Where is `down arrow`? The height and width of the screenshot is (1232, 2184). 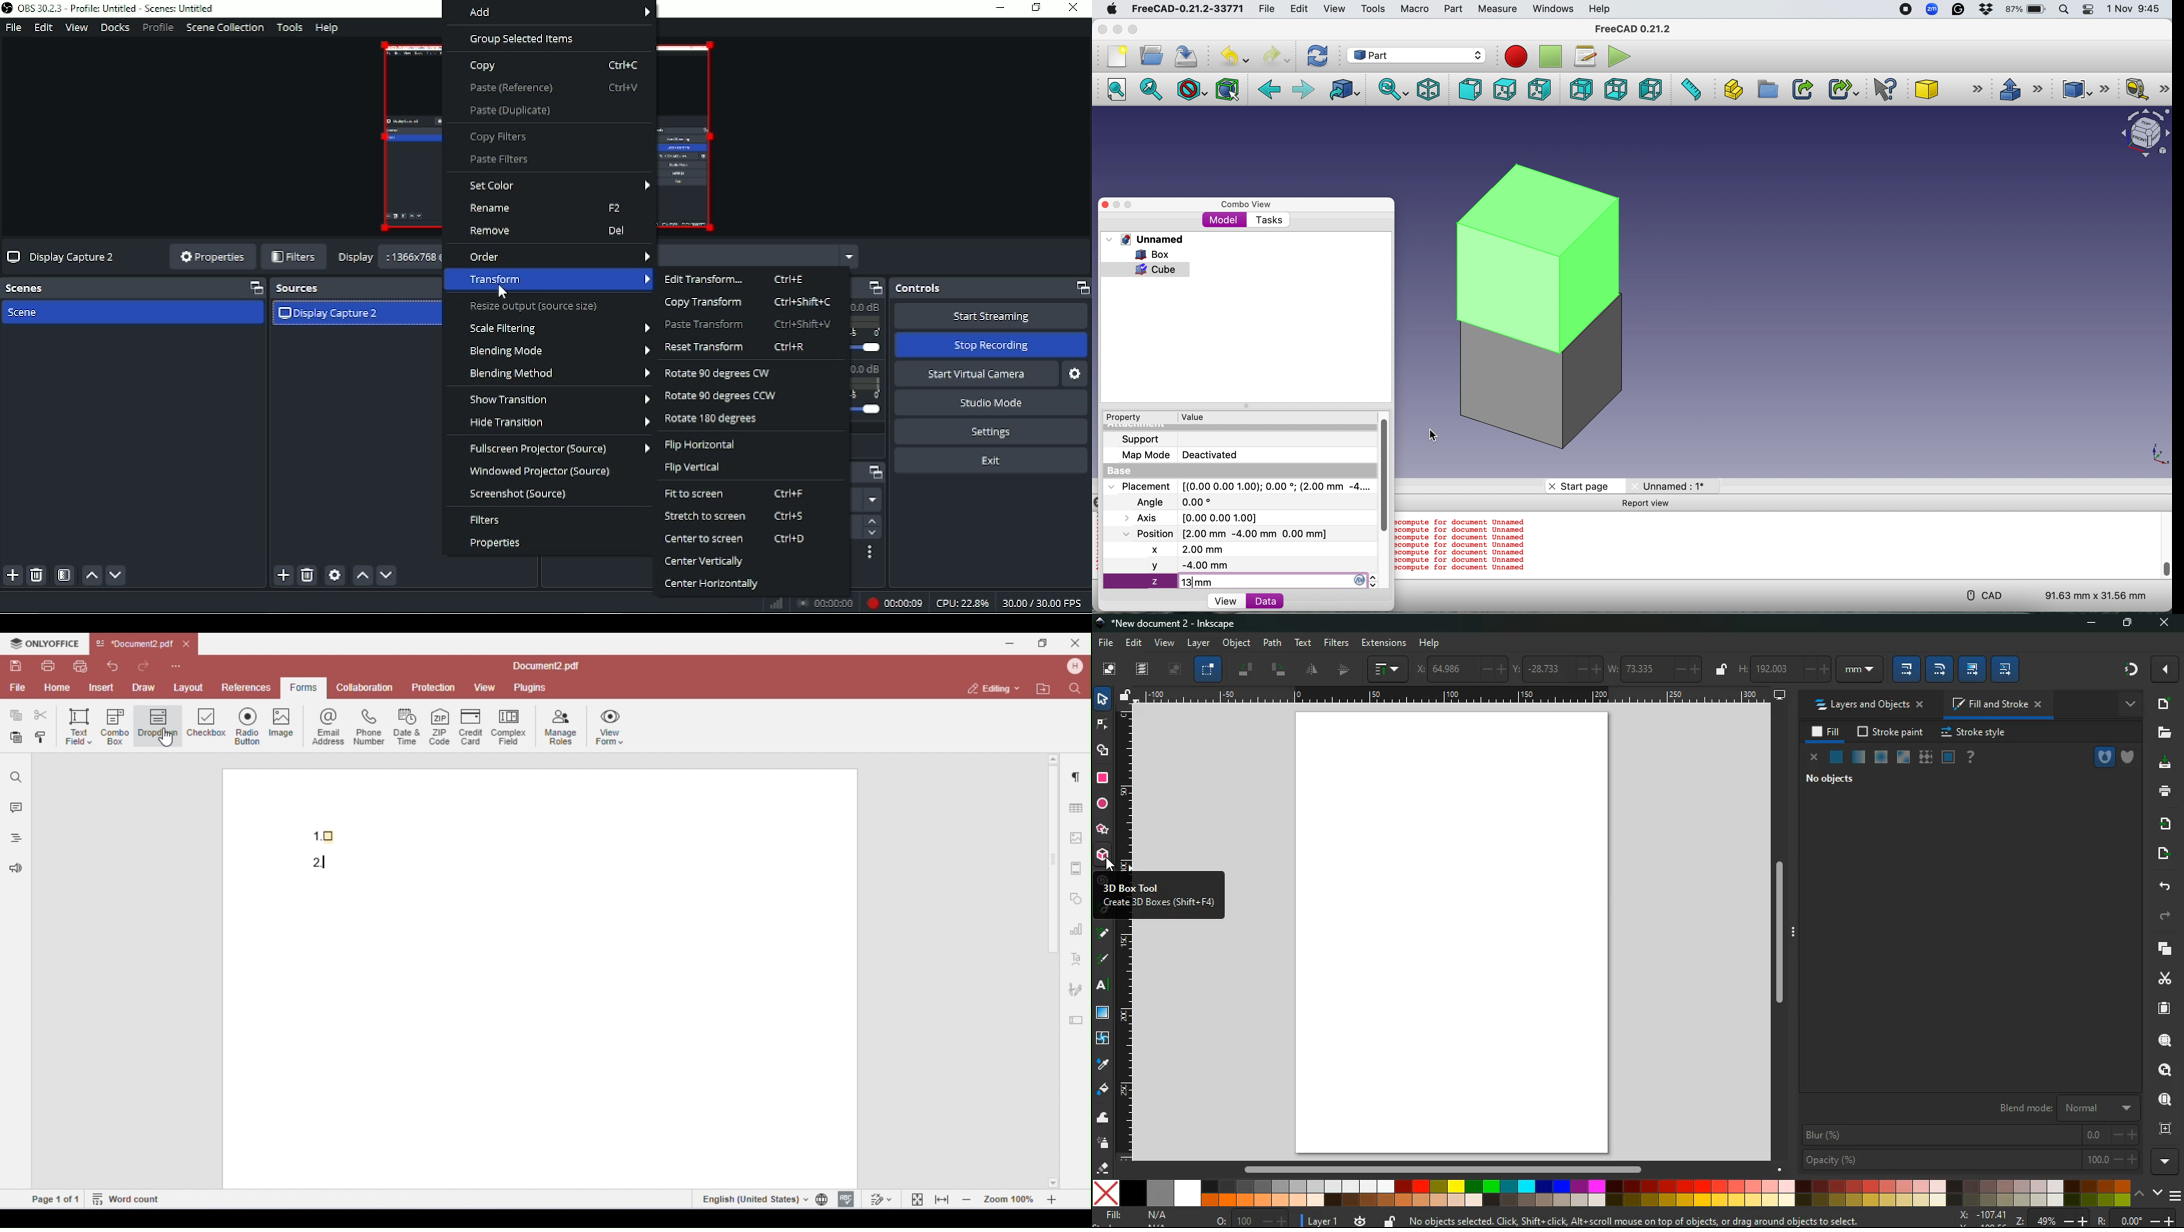 down arrow is located at coordinates (871, 534).